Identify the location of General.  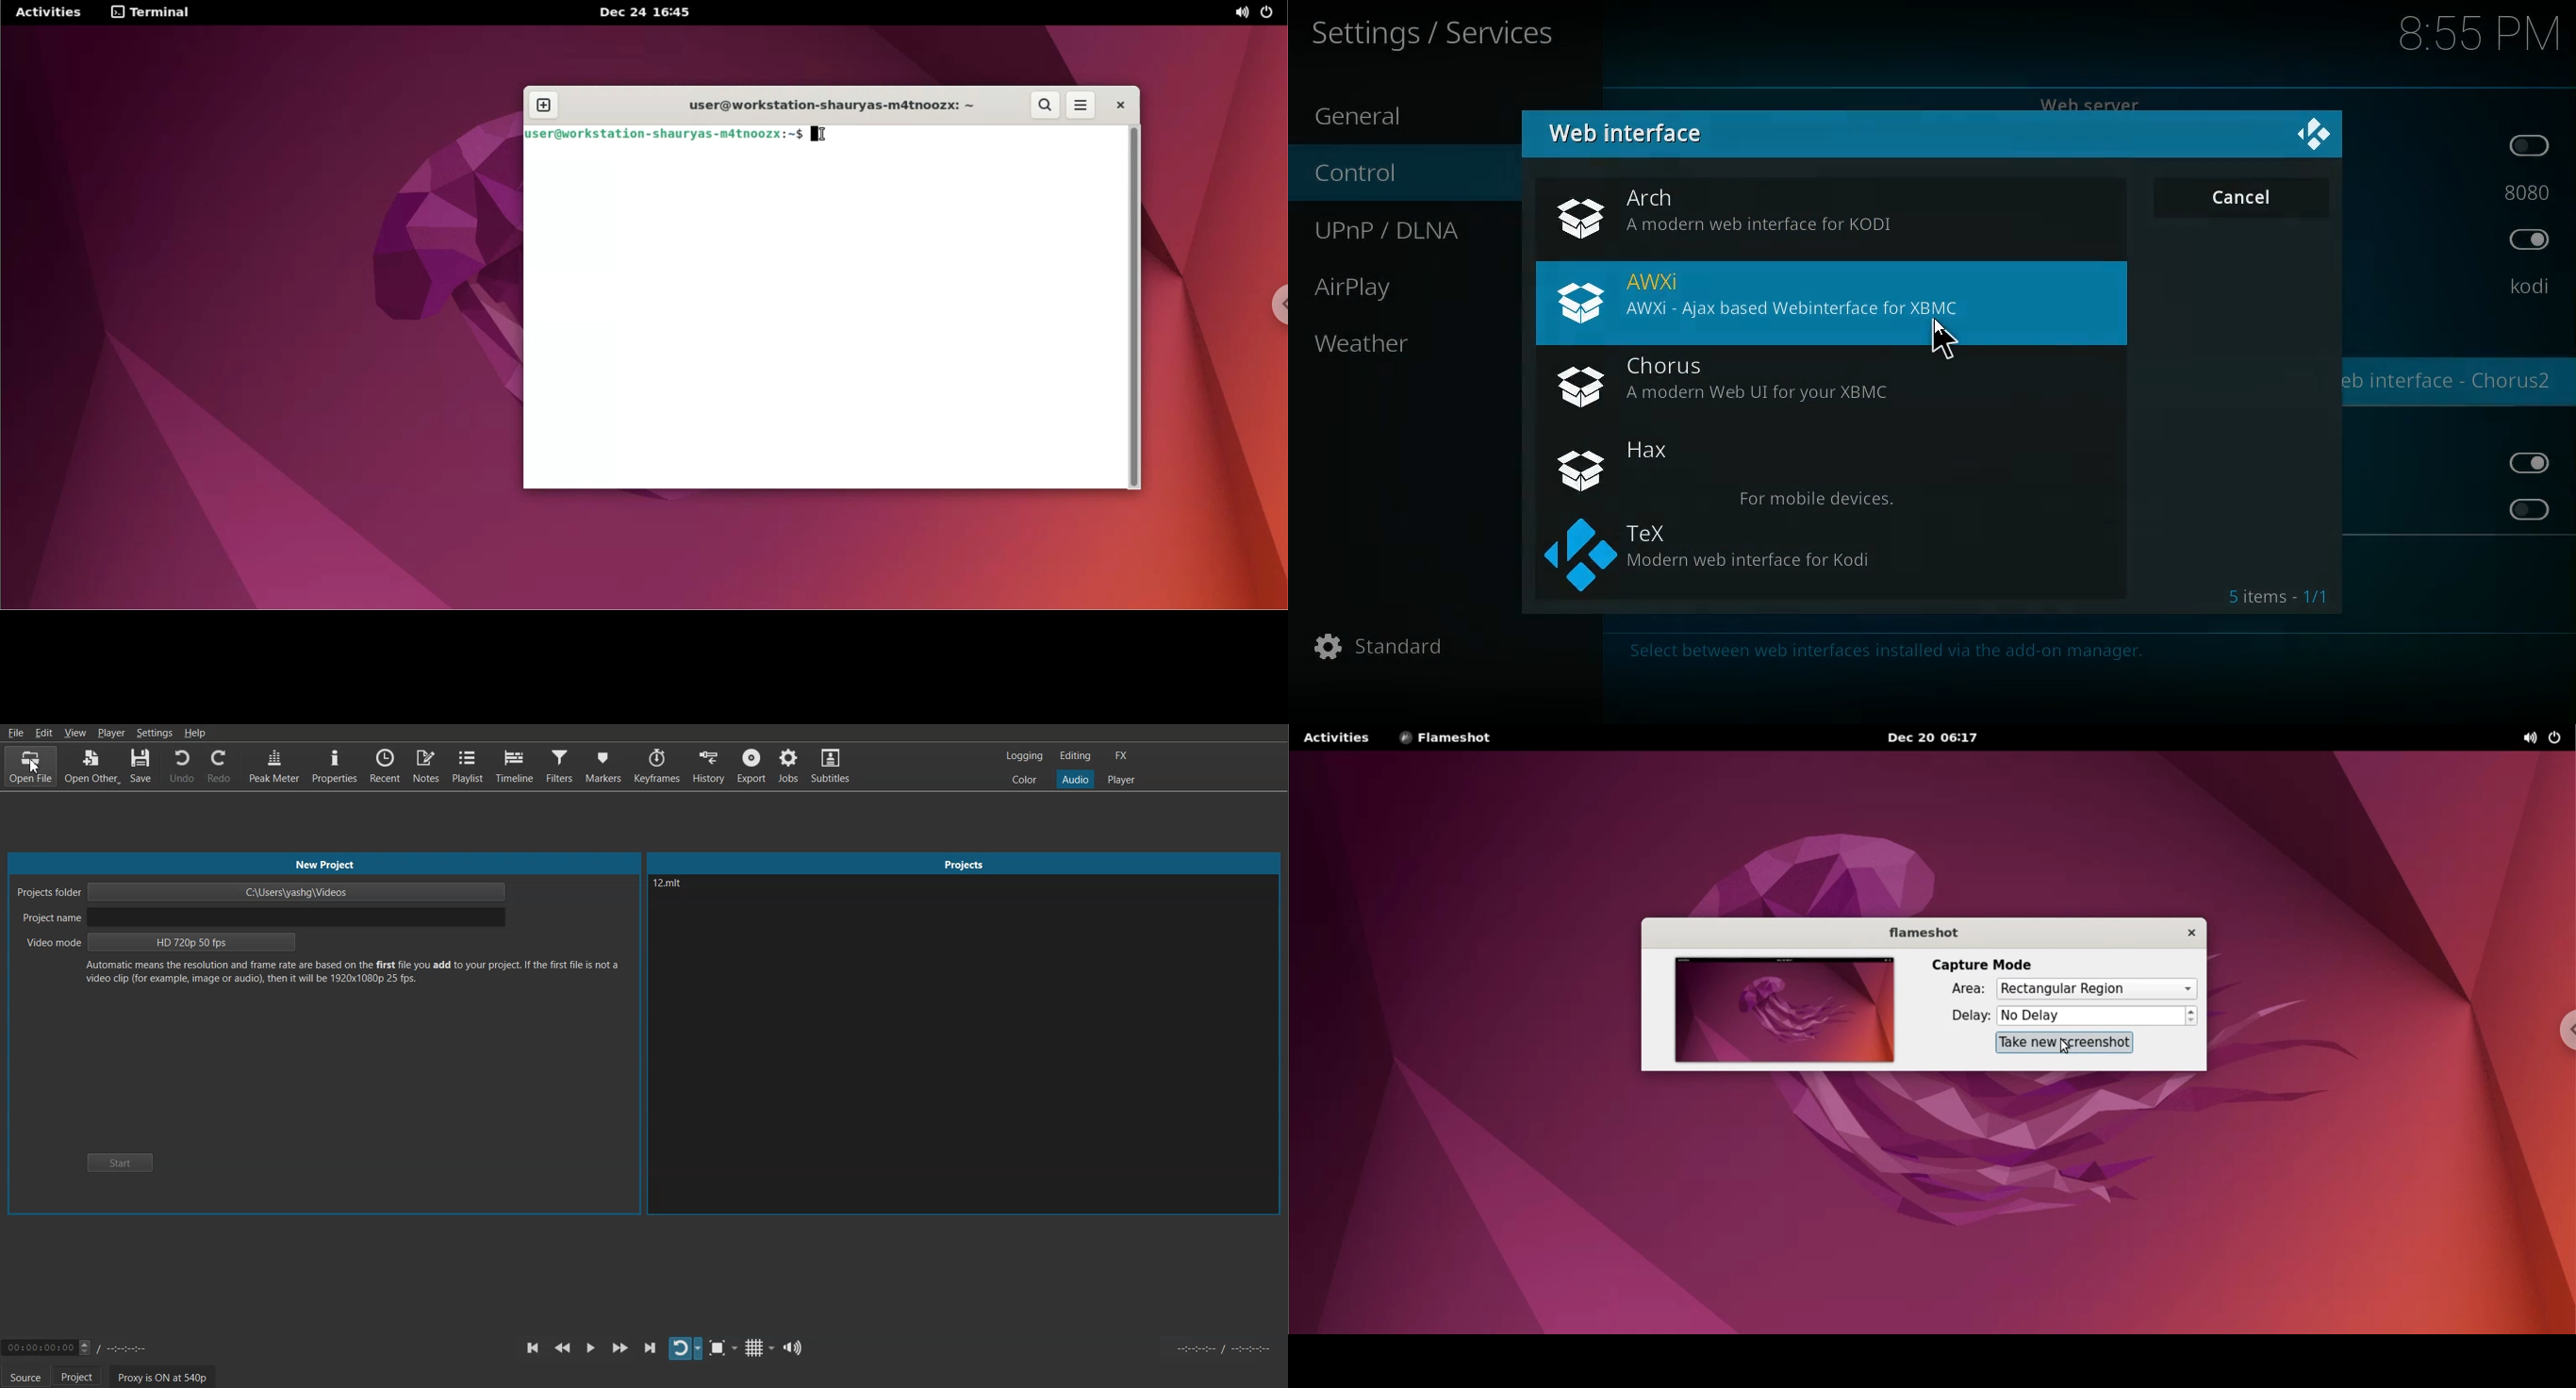
(1381, 114).